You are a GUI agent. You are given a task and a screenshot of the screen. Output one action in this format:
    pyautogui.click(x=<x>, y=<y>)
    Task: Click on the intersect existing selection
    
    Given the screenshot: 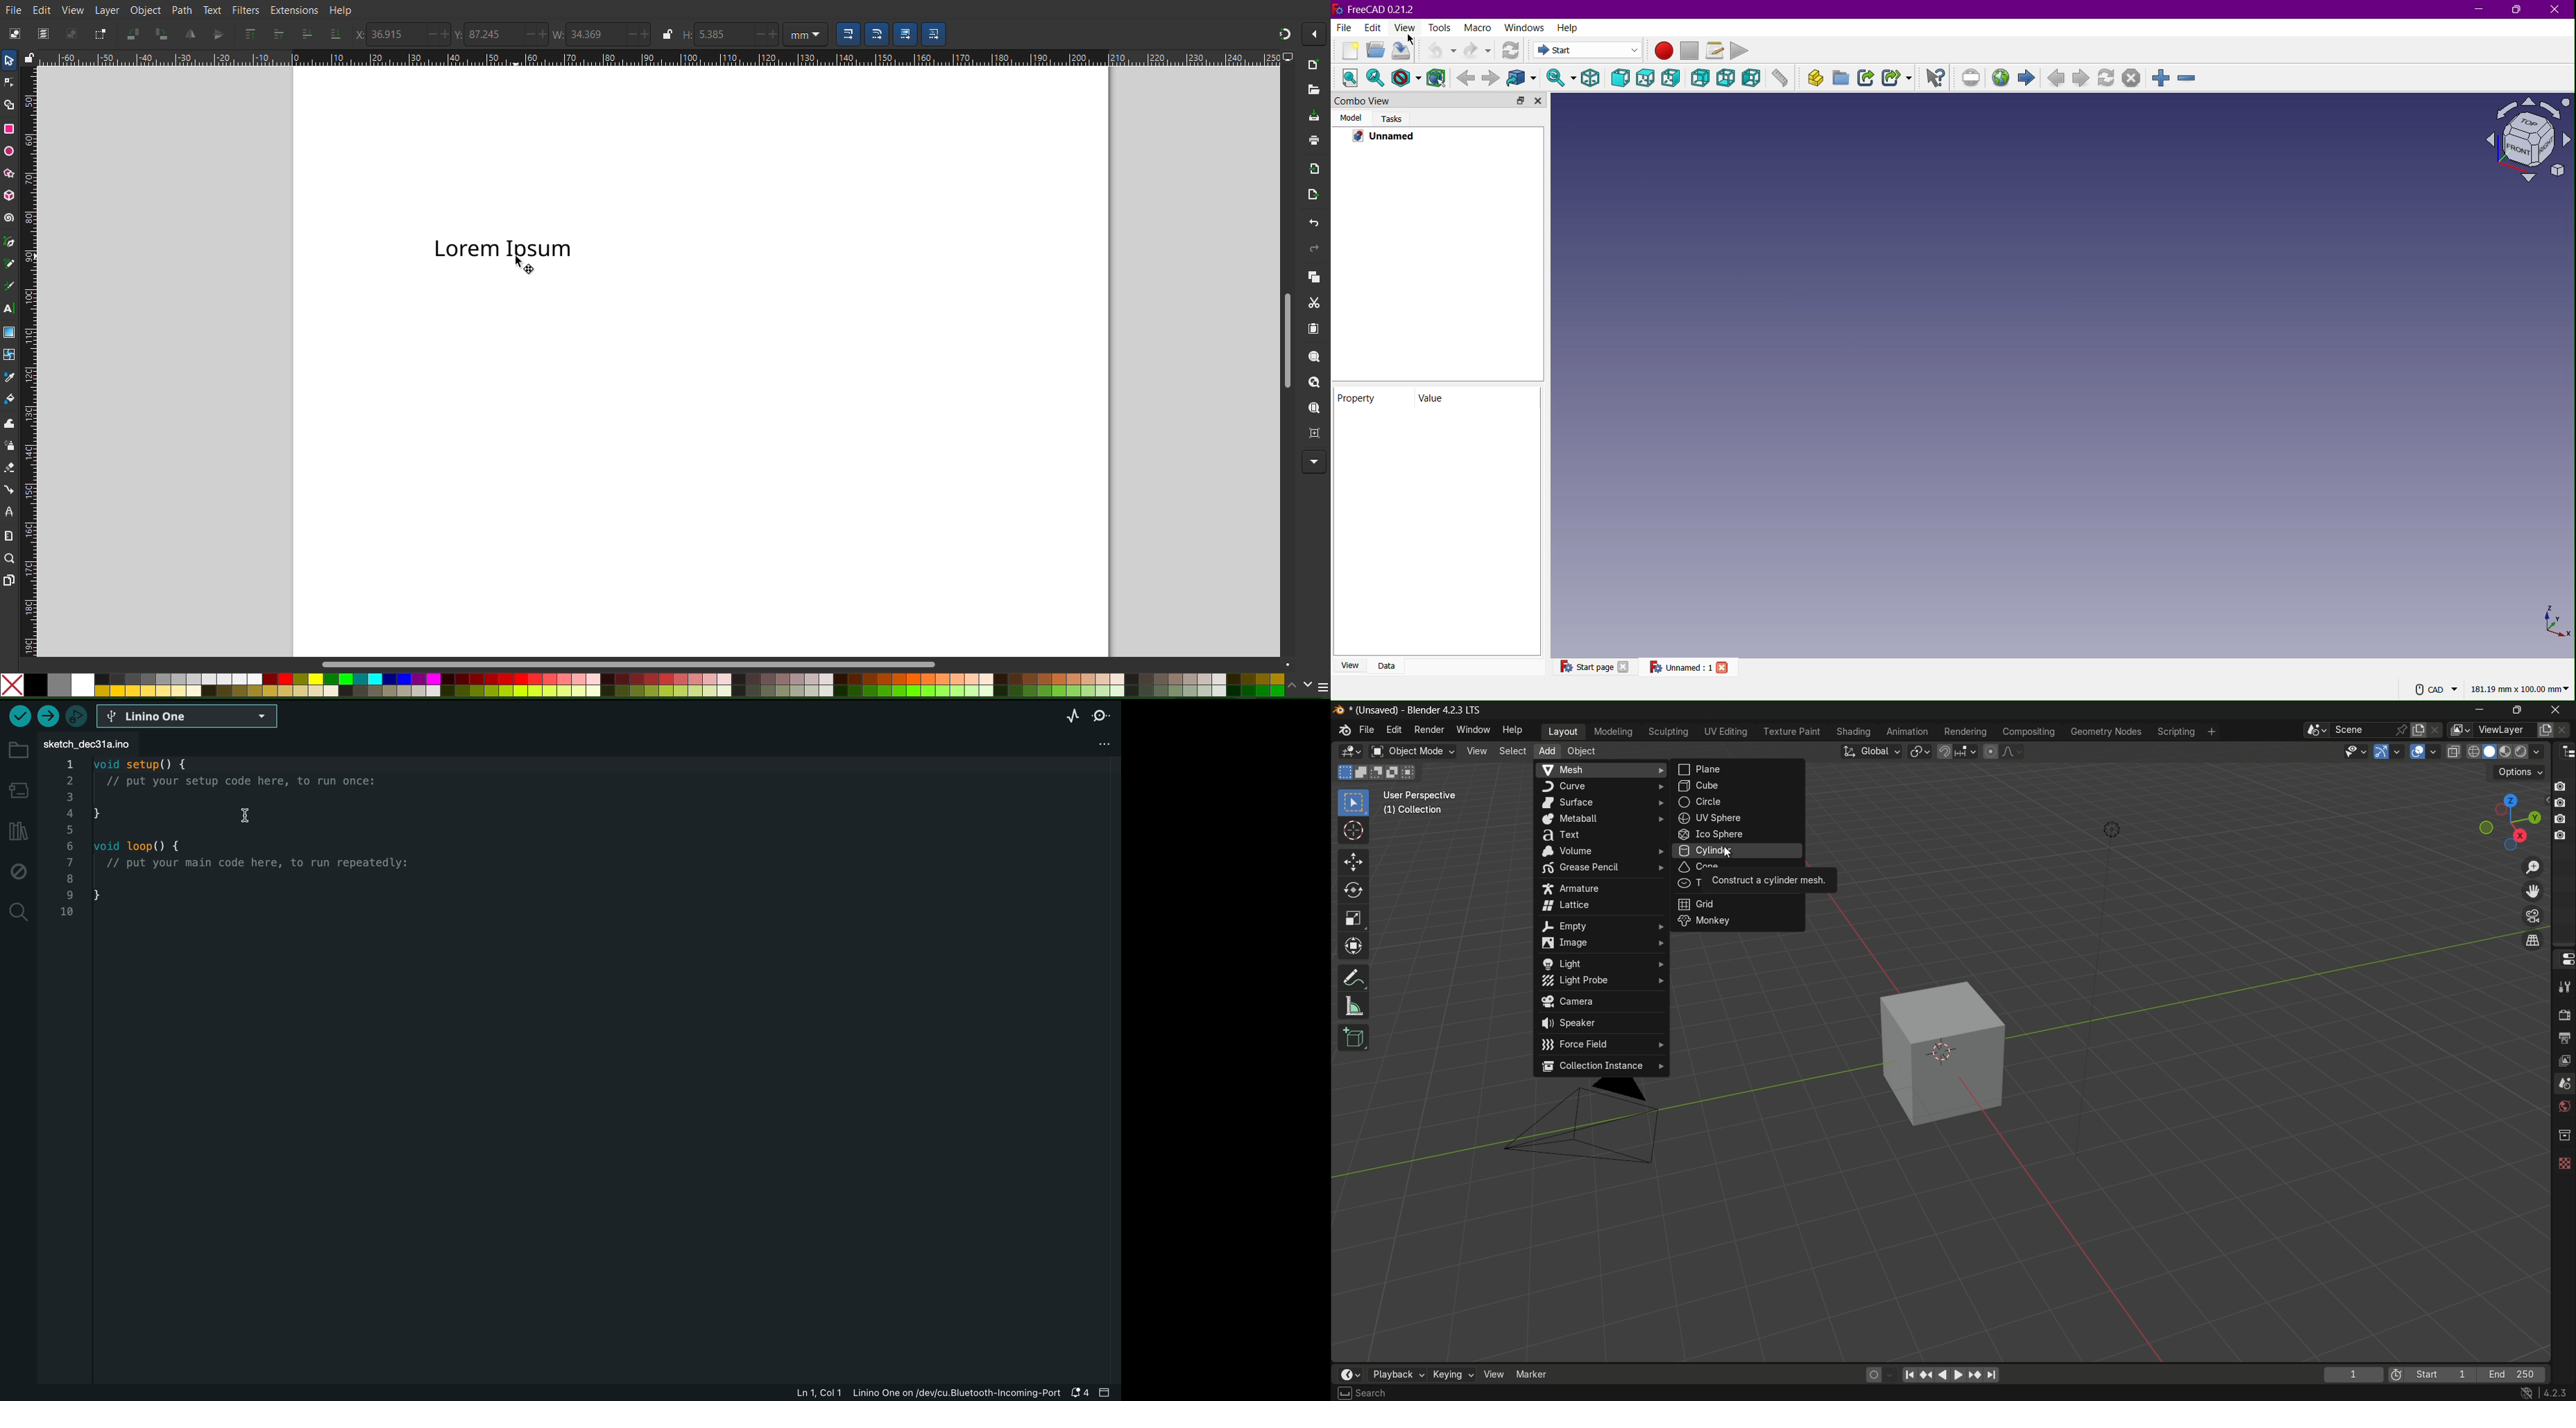 What is the action you would take?
    pyautogui.click(x=1413, y=771)
    